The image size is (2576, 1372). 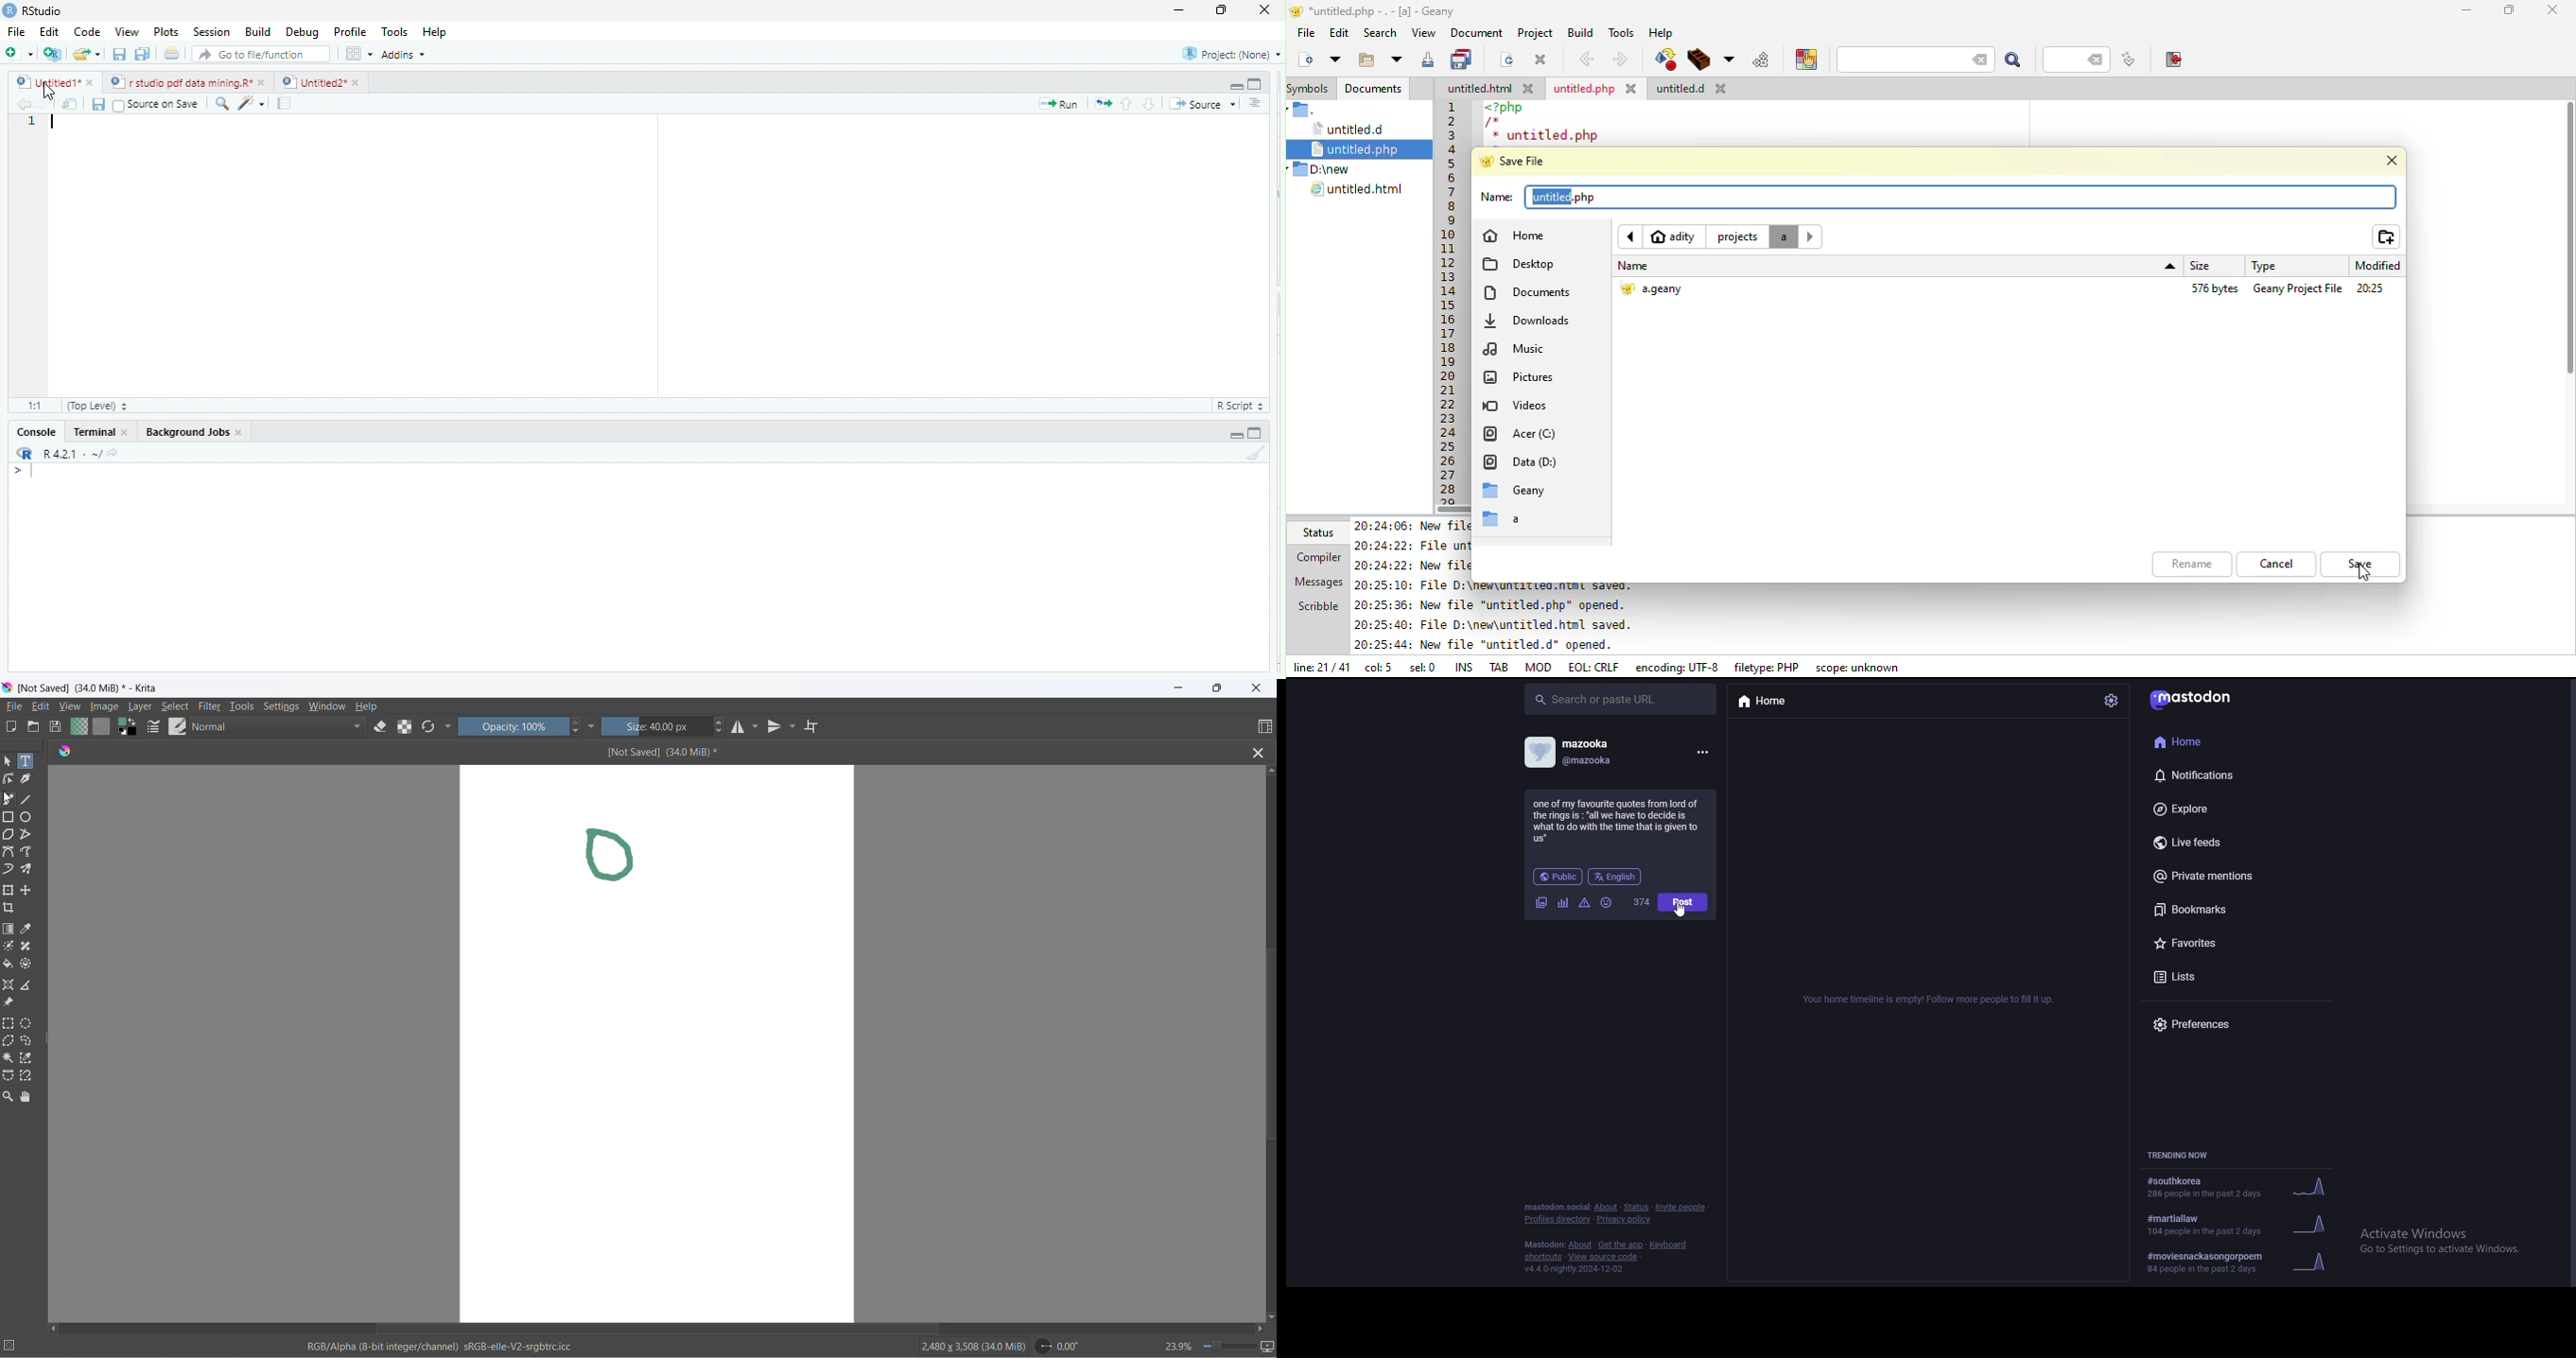 I want to click on save current document, so click(x=98, y=106).